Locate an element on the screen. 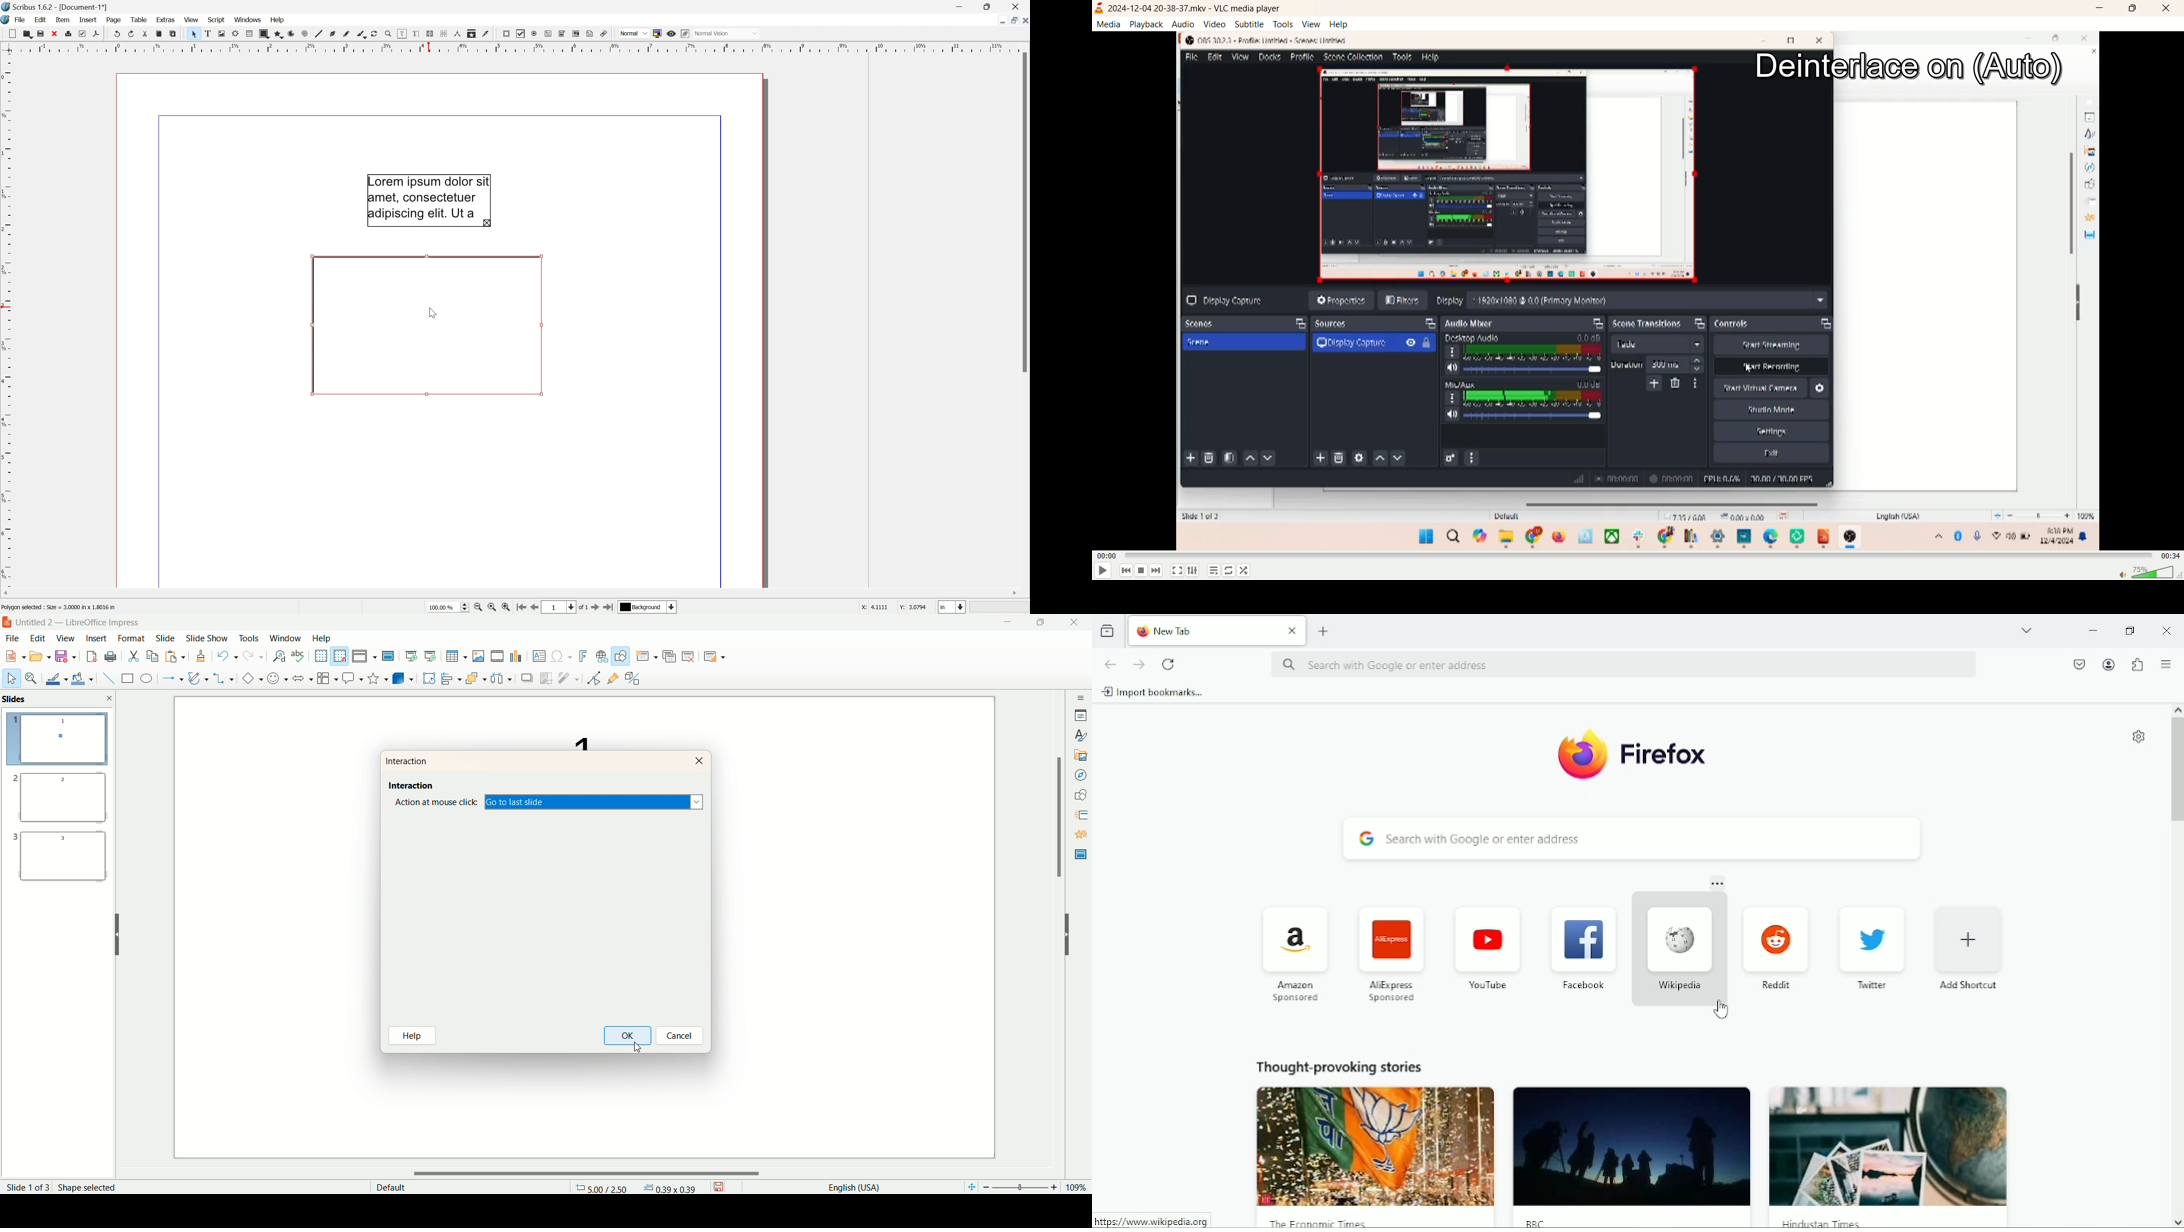  Item is located at coordinates (64, 20).